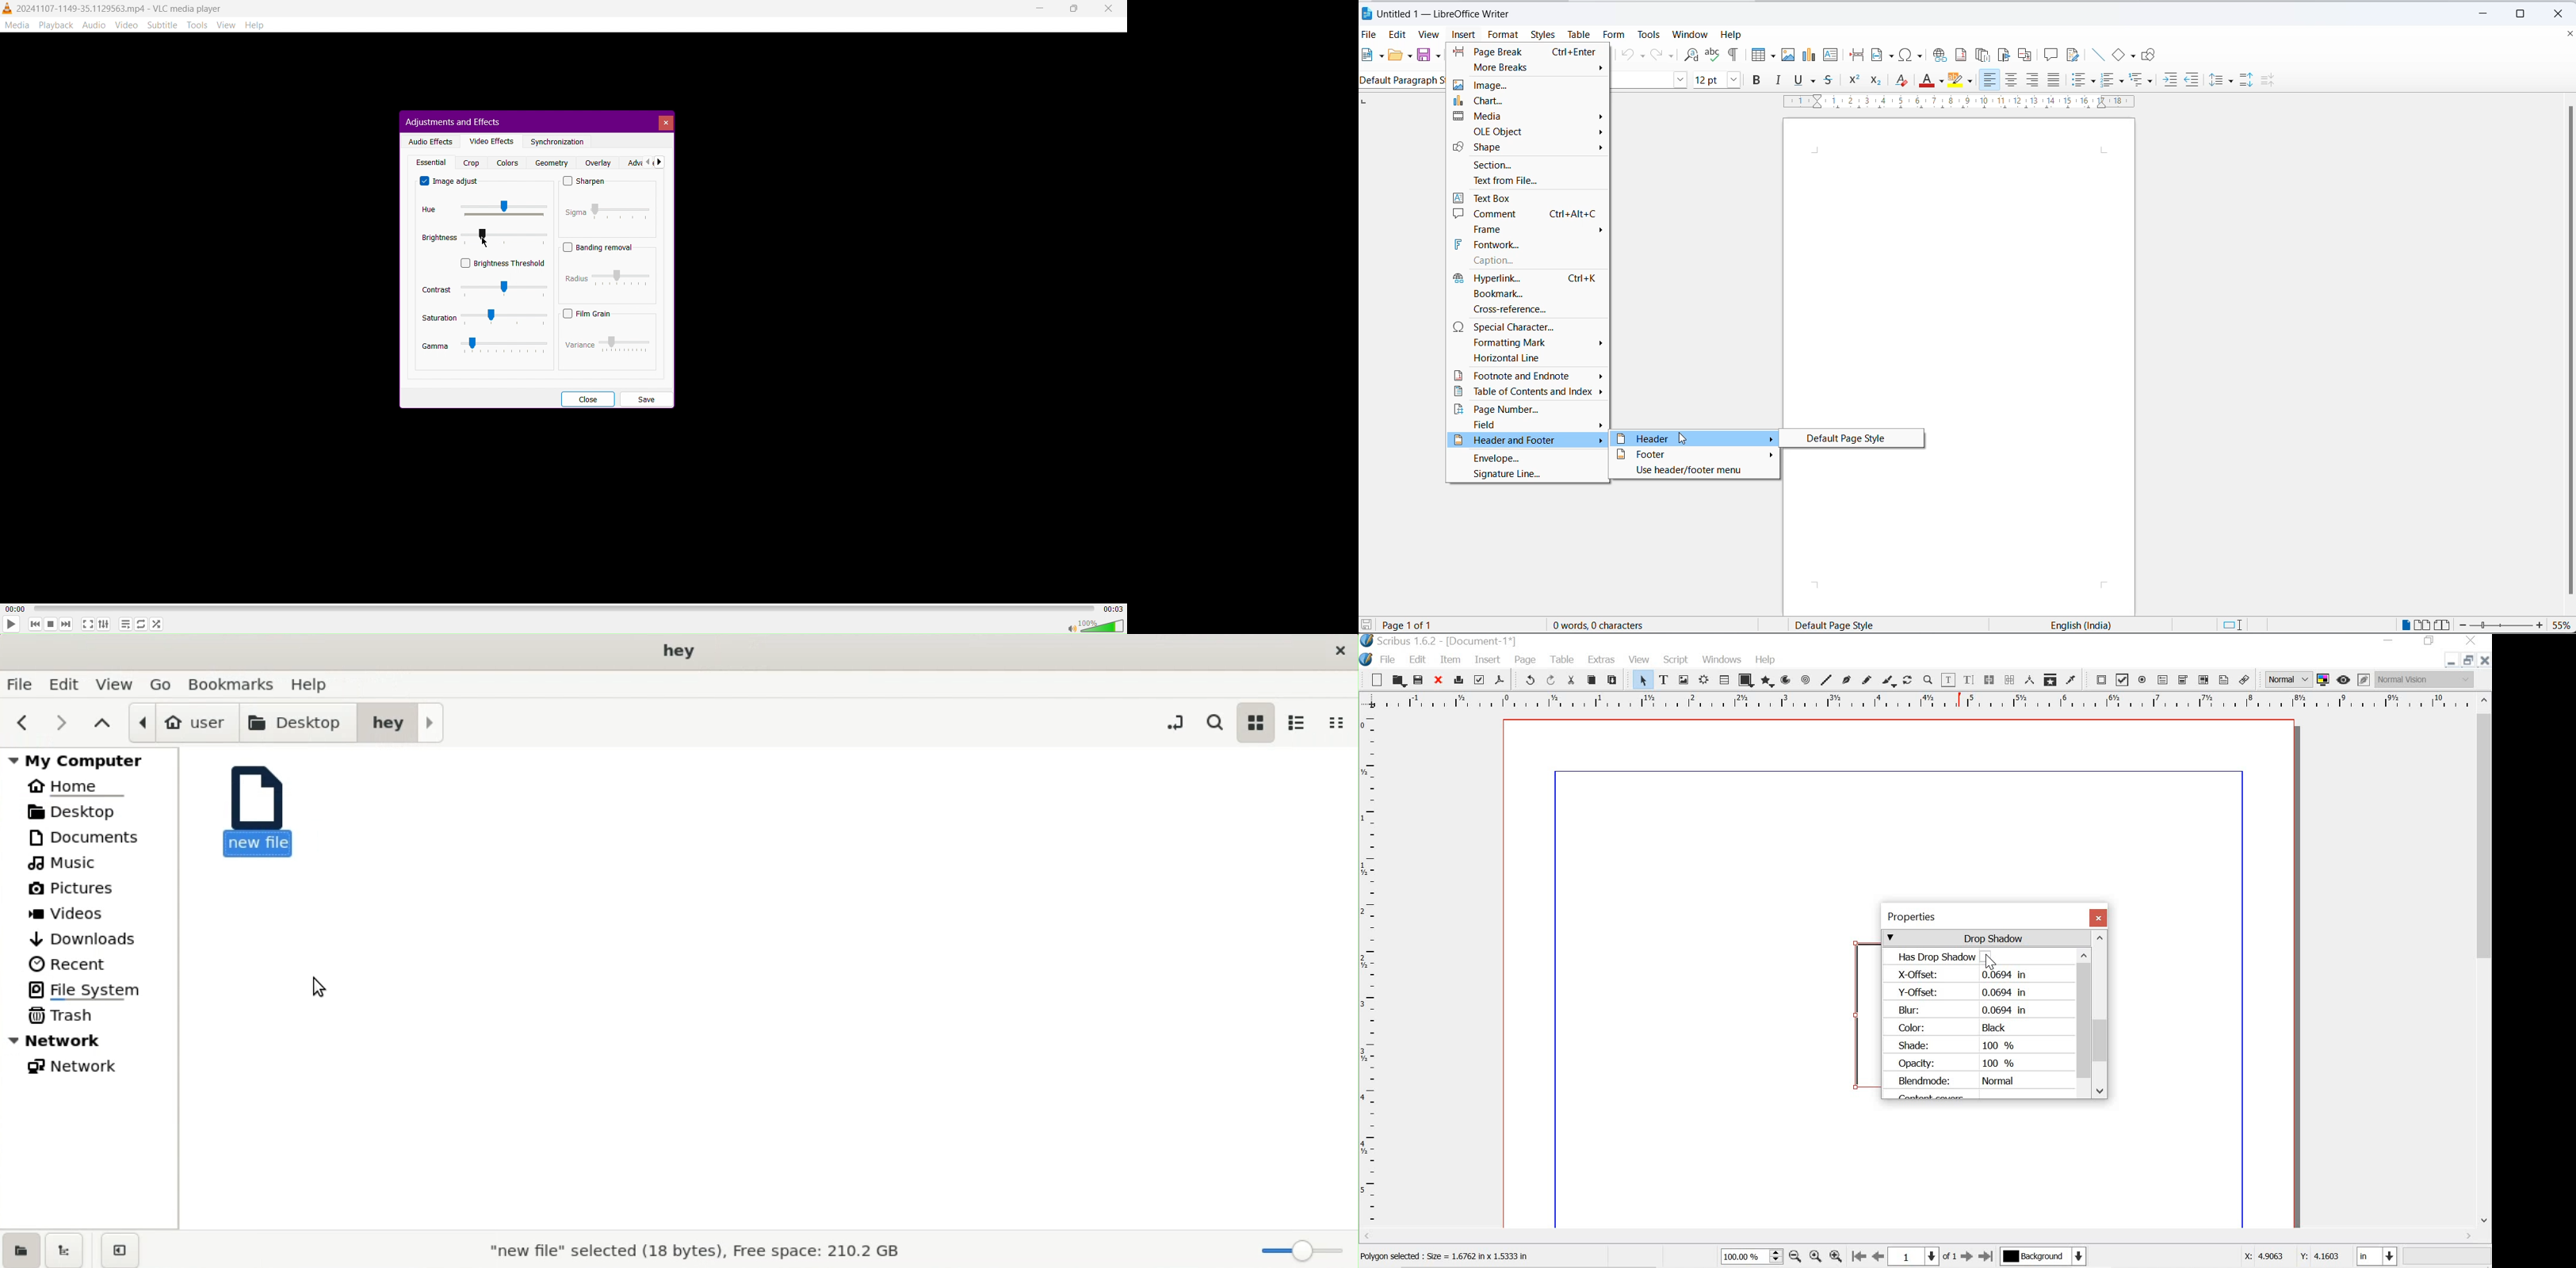  Describe the element at coordinates (1527, 309) in the screenshot. I see `cross-reference` at that location.